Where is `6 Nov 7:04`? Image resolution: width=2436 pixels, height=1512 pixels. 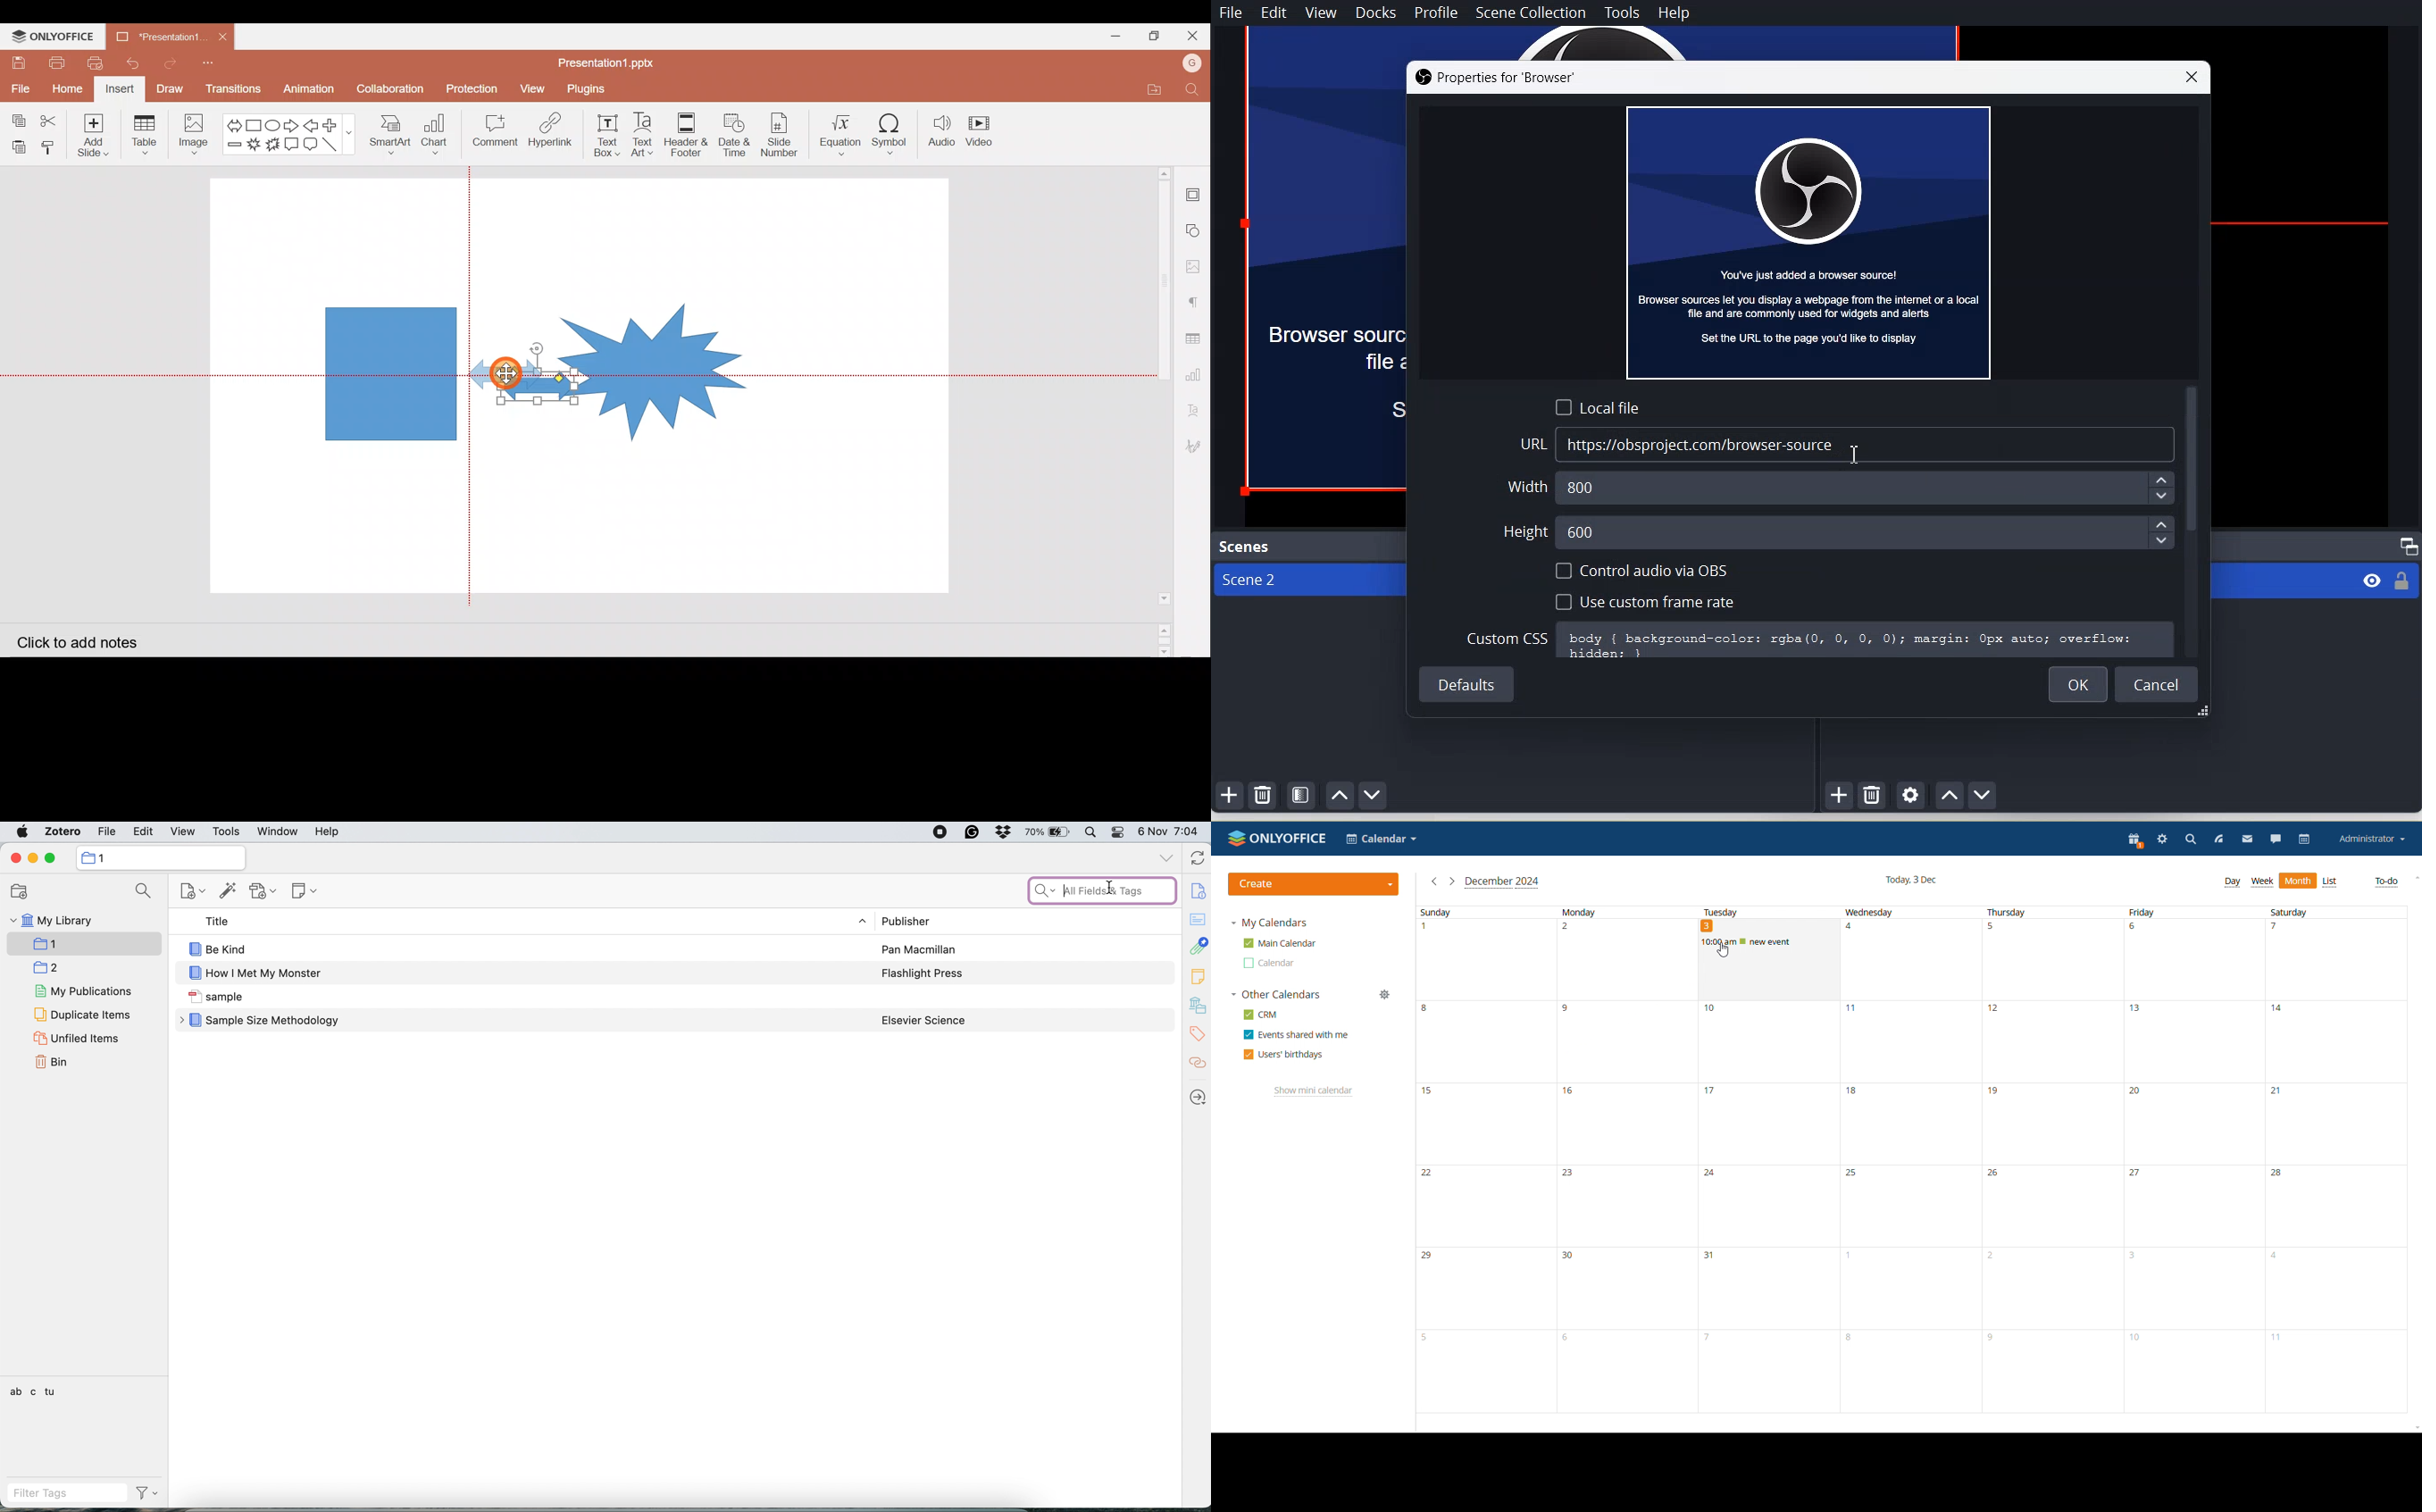
6 Nov 7:04 is located at coordinates (1171, 831).